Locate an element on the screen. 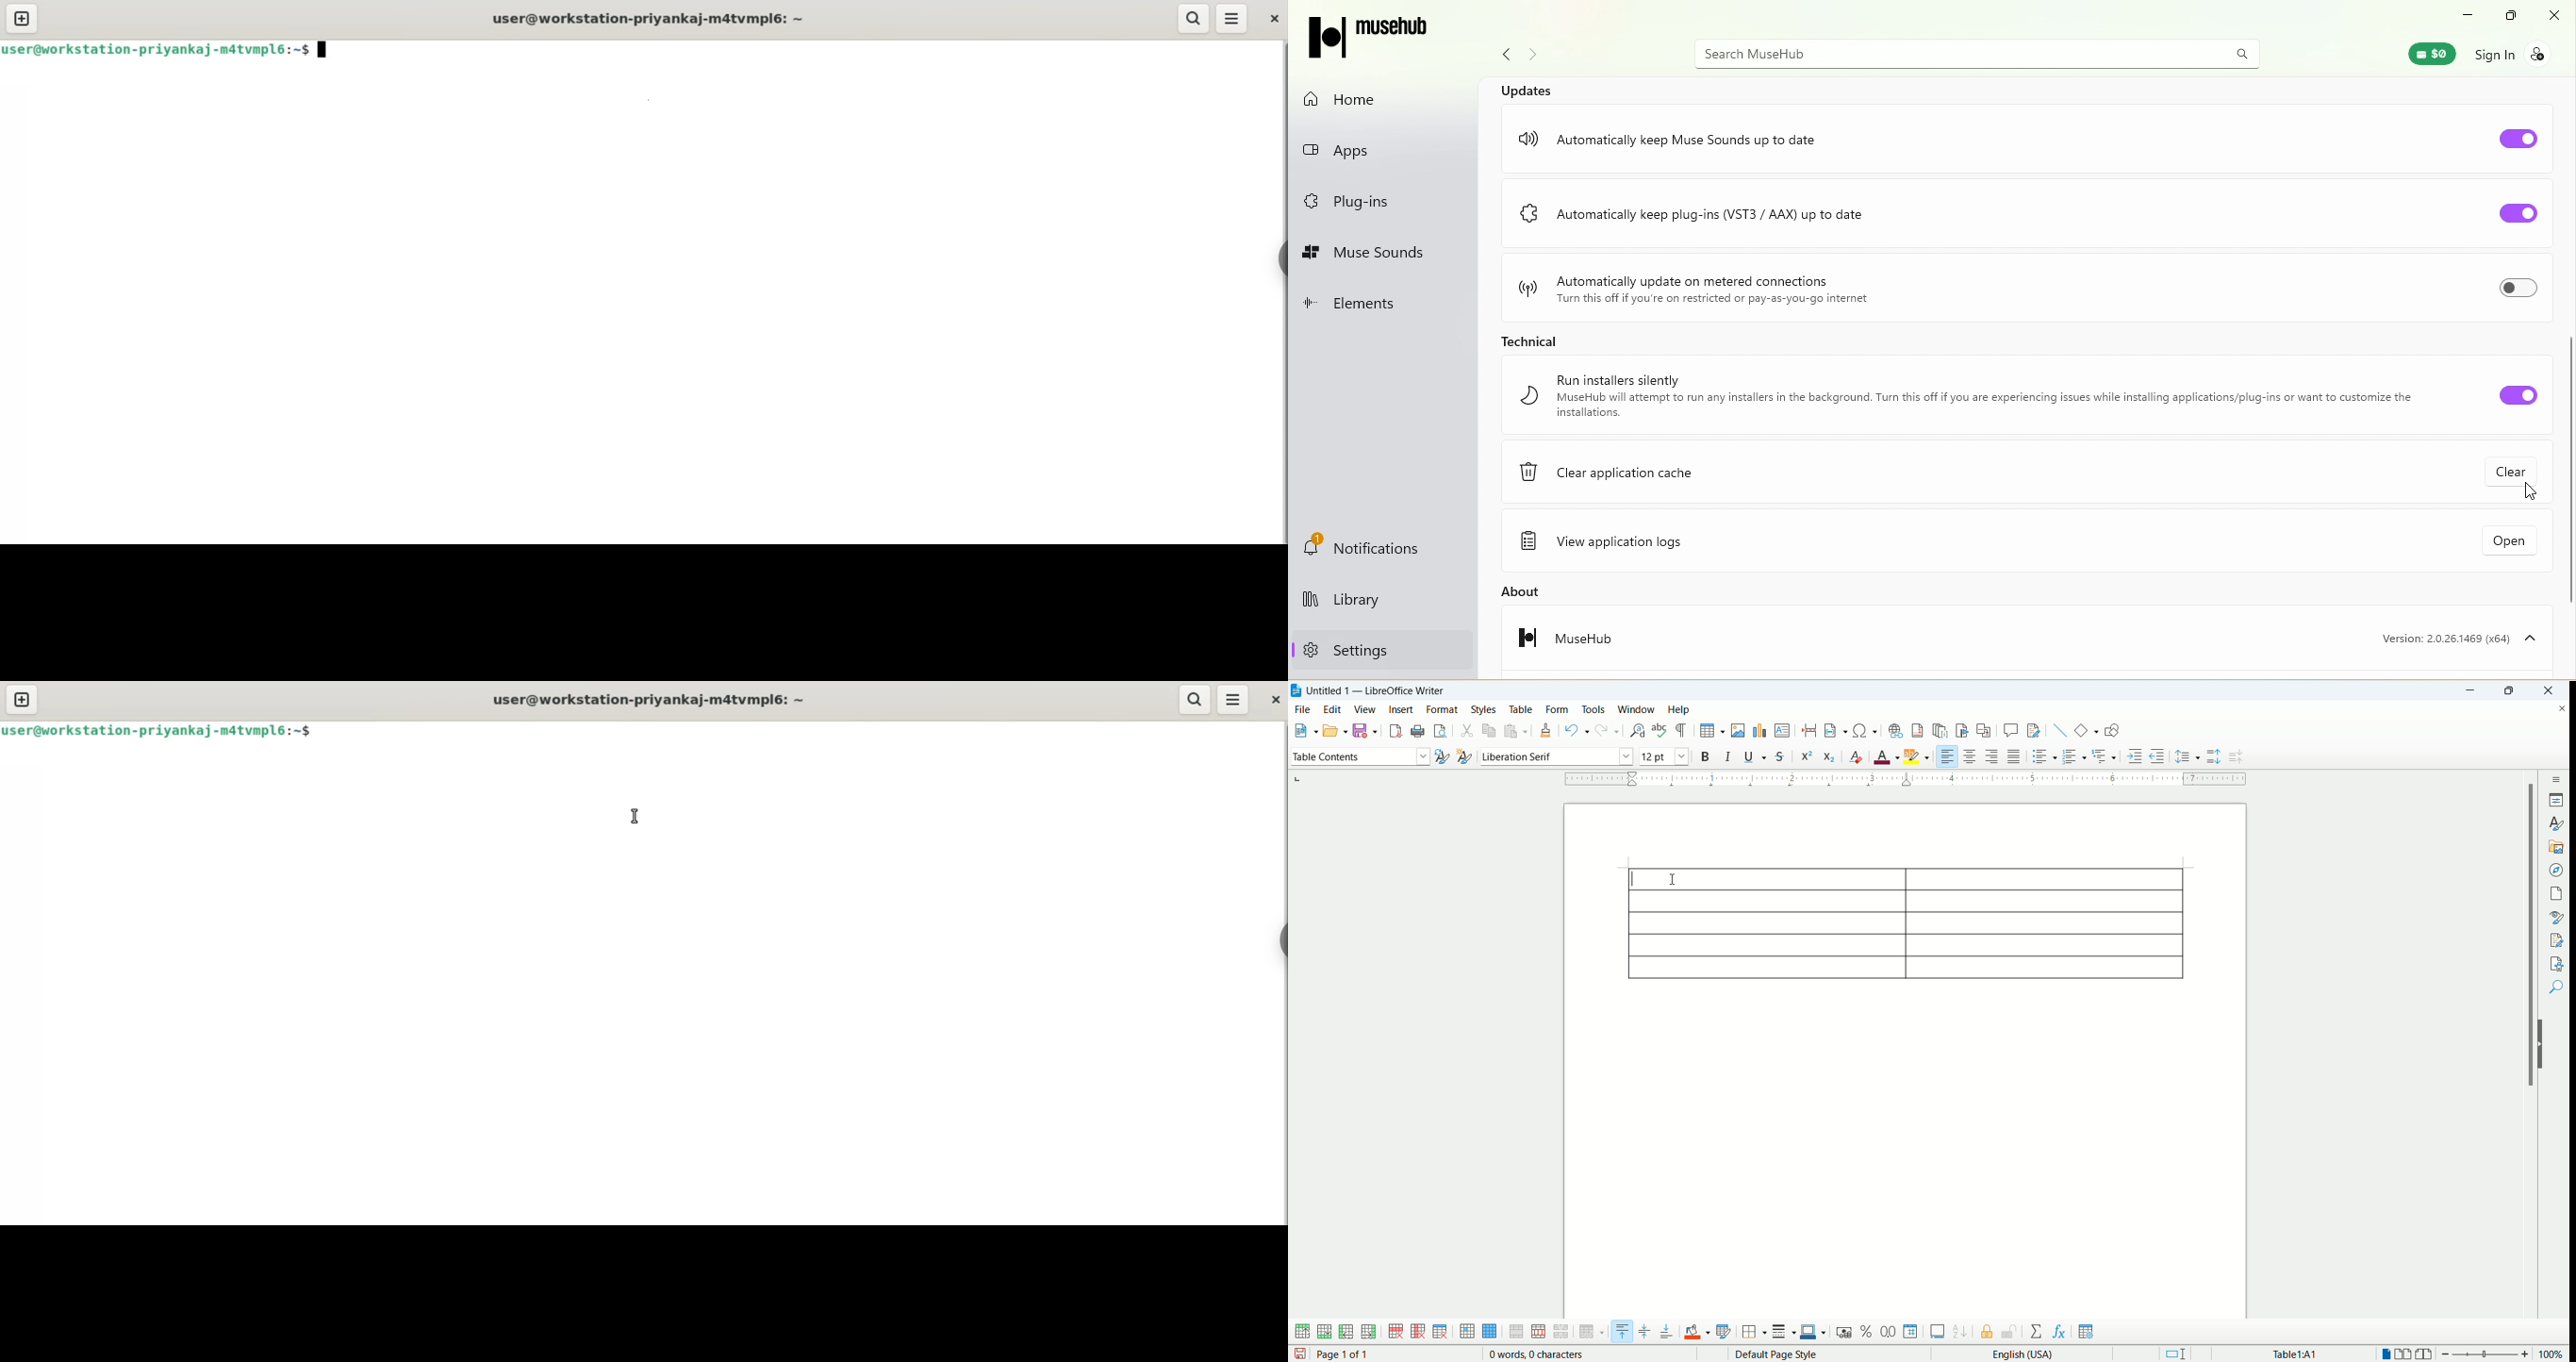  Run installers silently MuseHub will attempt to run any installers in the background. Turn this off if you are experiencing issues while installing applications plug-ins or want to customize the installations. is located at coordinates (1964, 396).